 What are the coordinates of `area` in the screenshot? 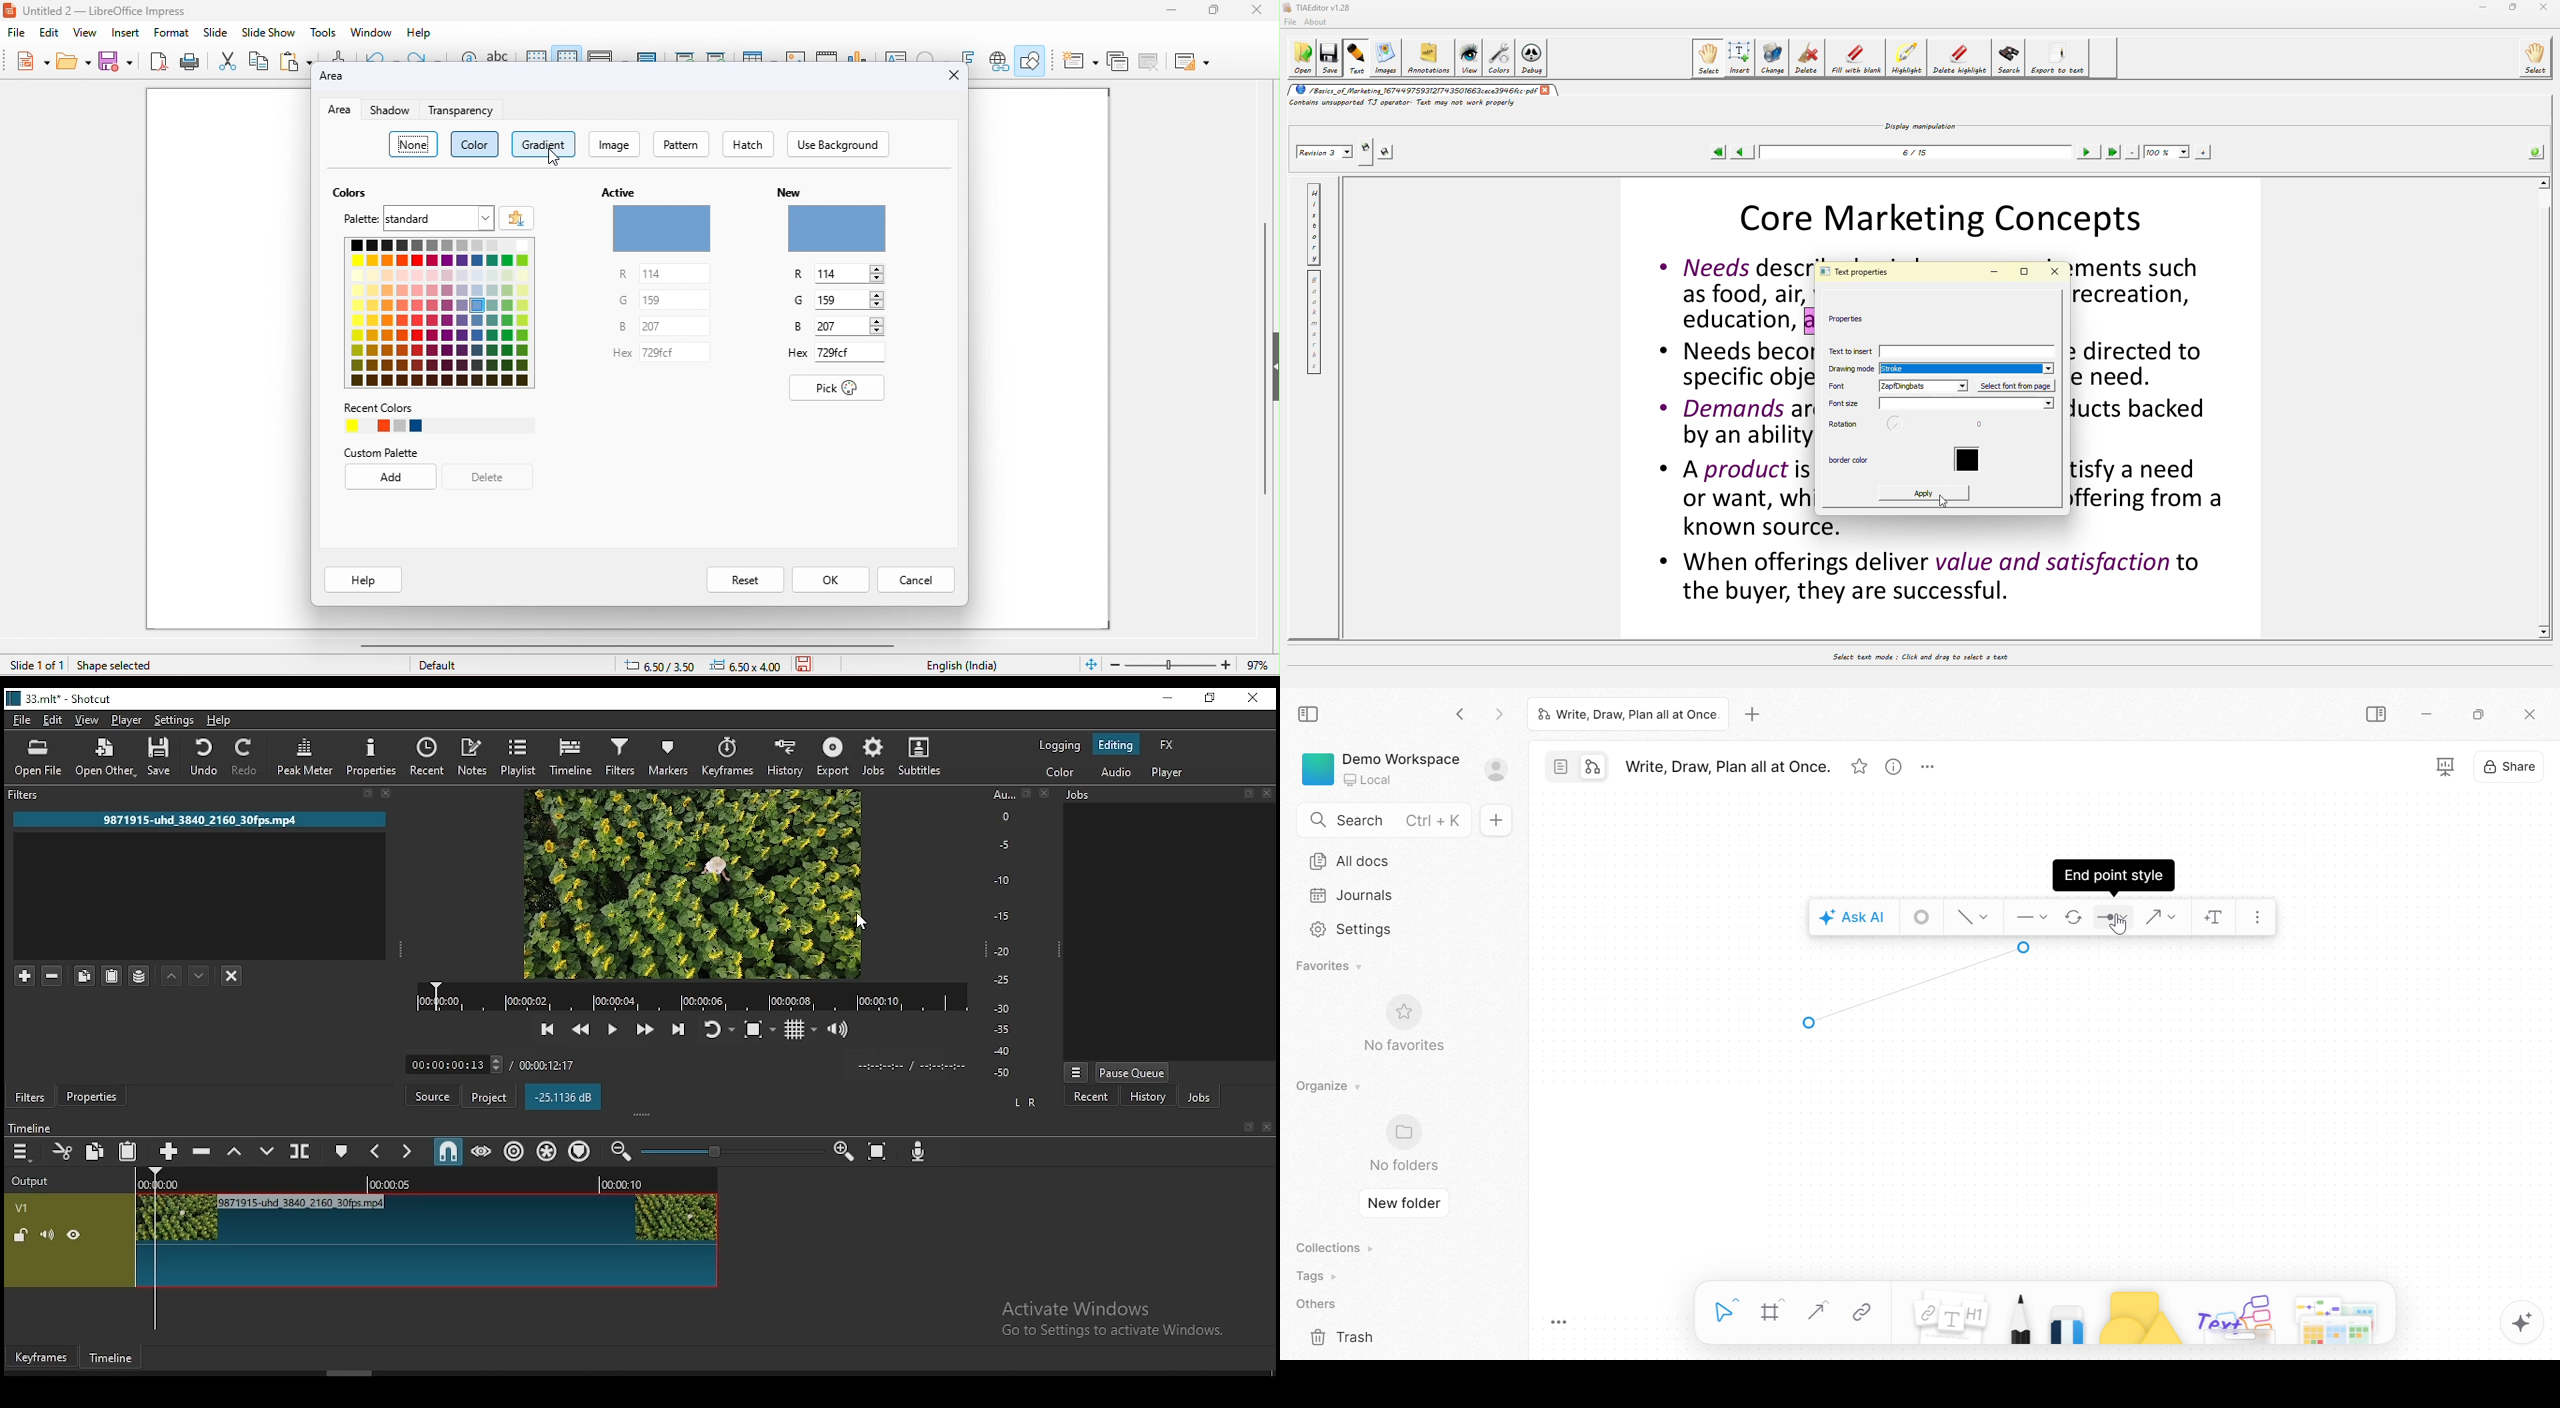 It's located at (343, 79).